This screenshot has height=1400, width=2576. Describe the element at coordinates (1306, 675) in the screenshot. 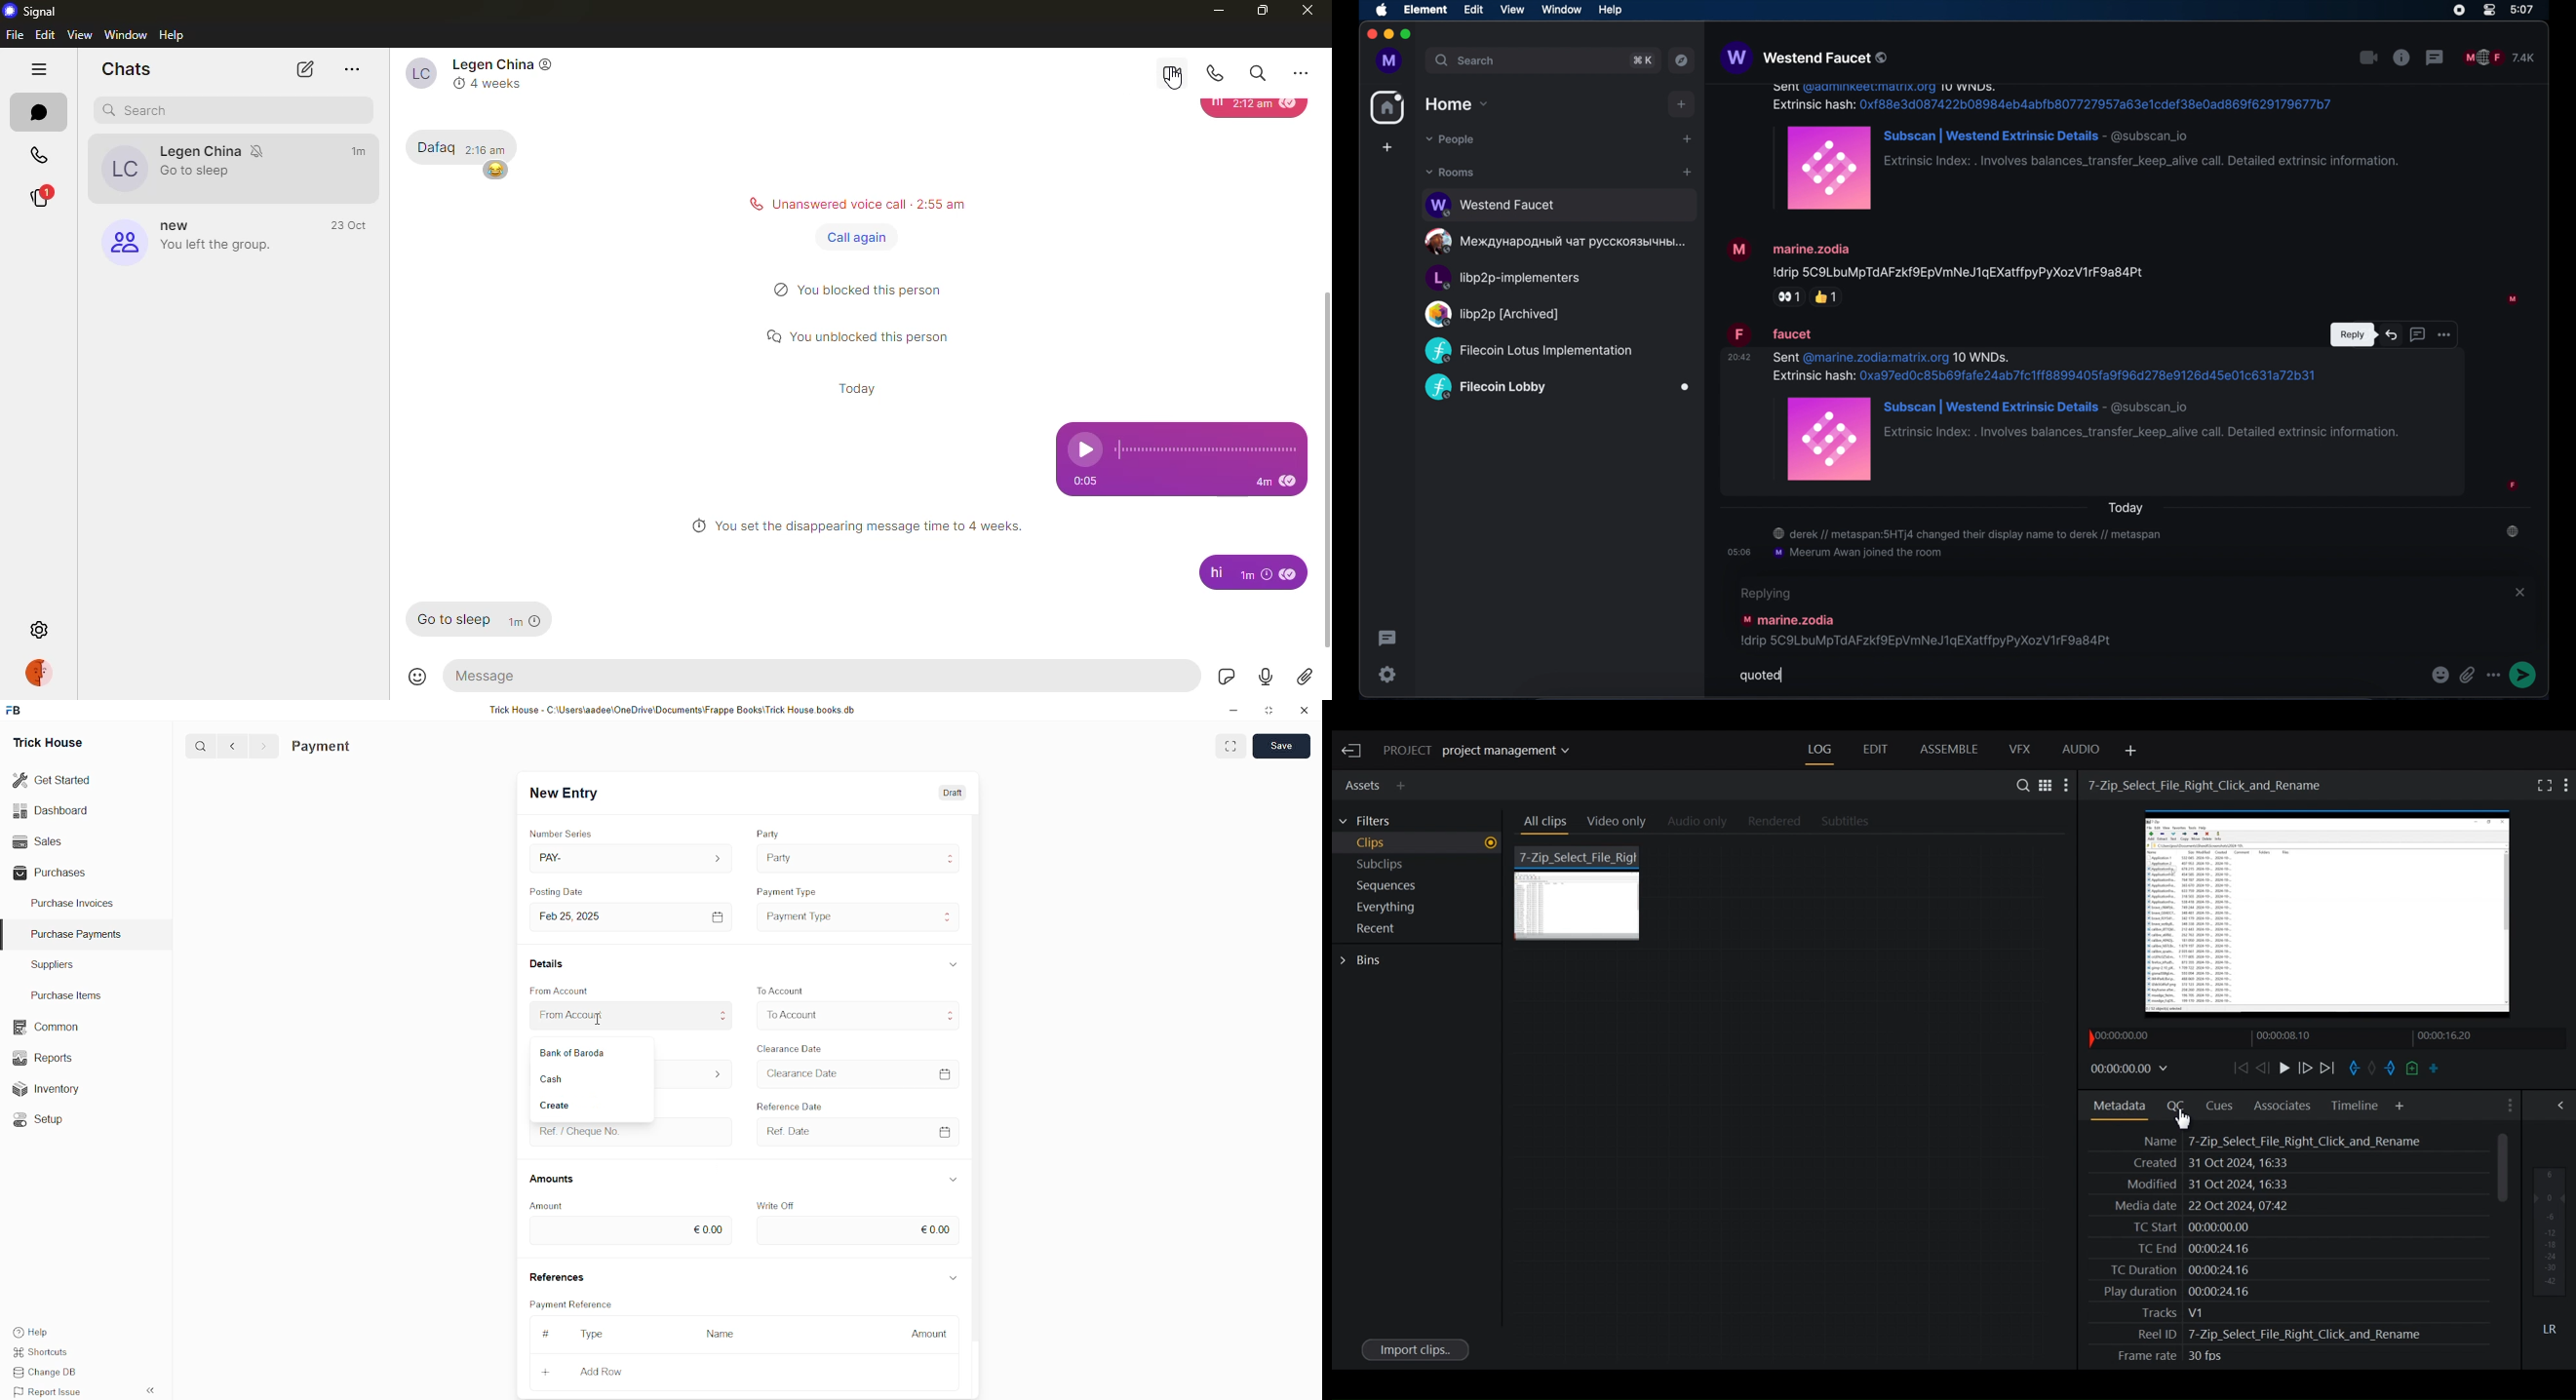

I see `attach` at that location.